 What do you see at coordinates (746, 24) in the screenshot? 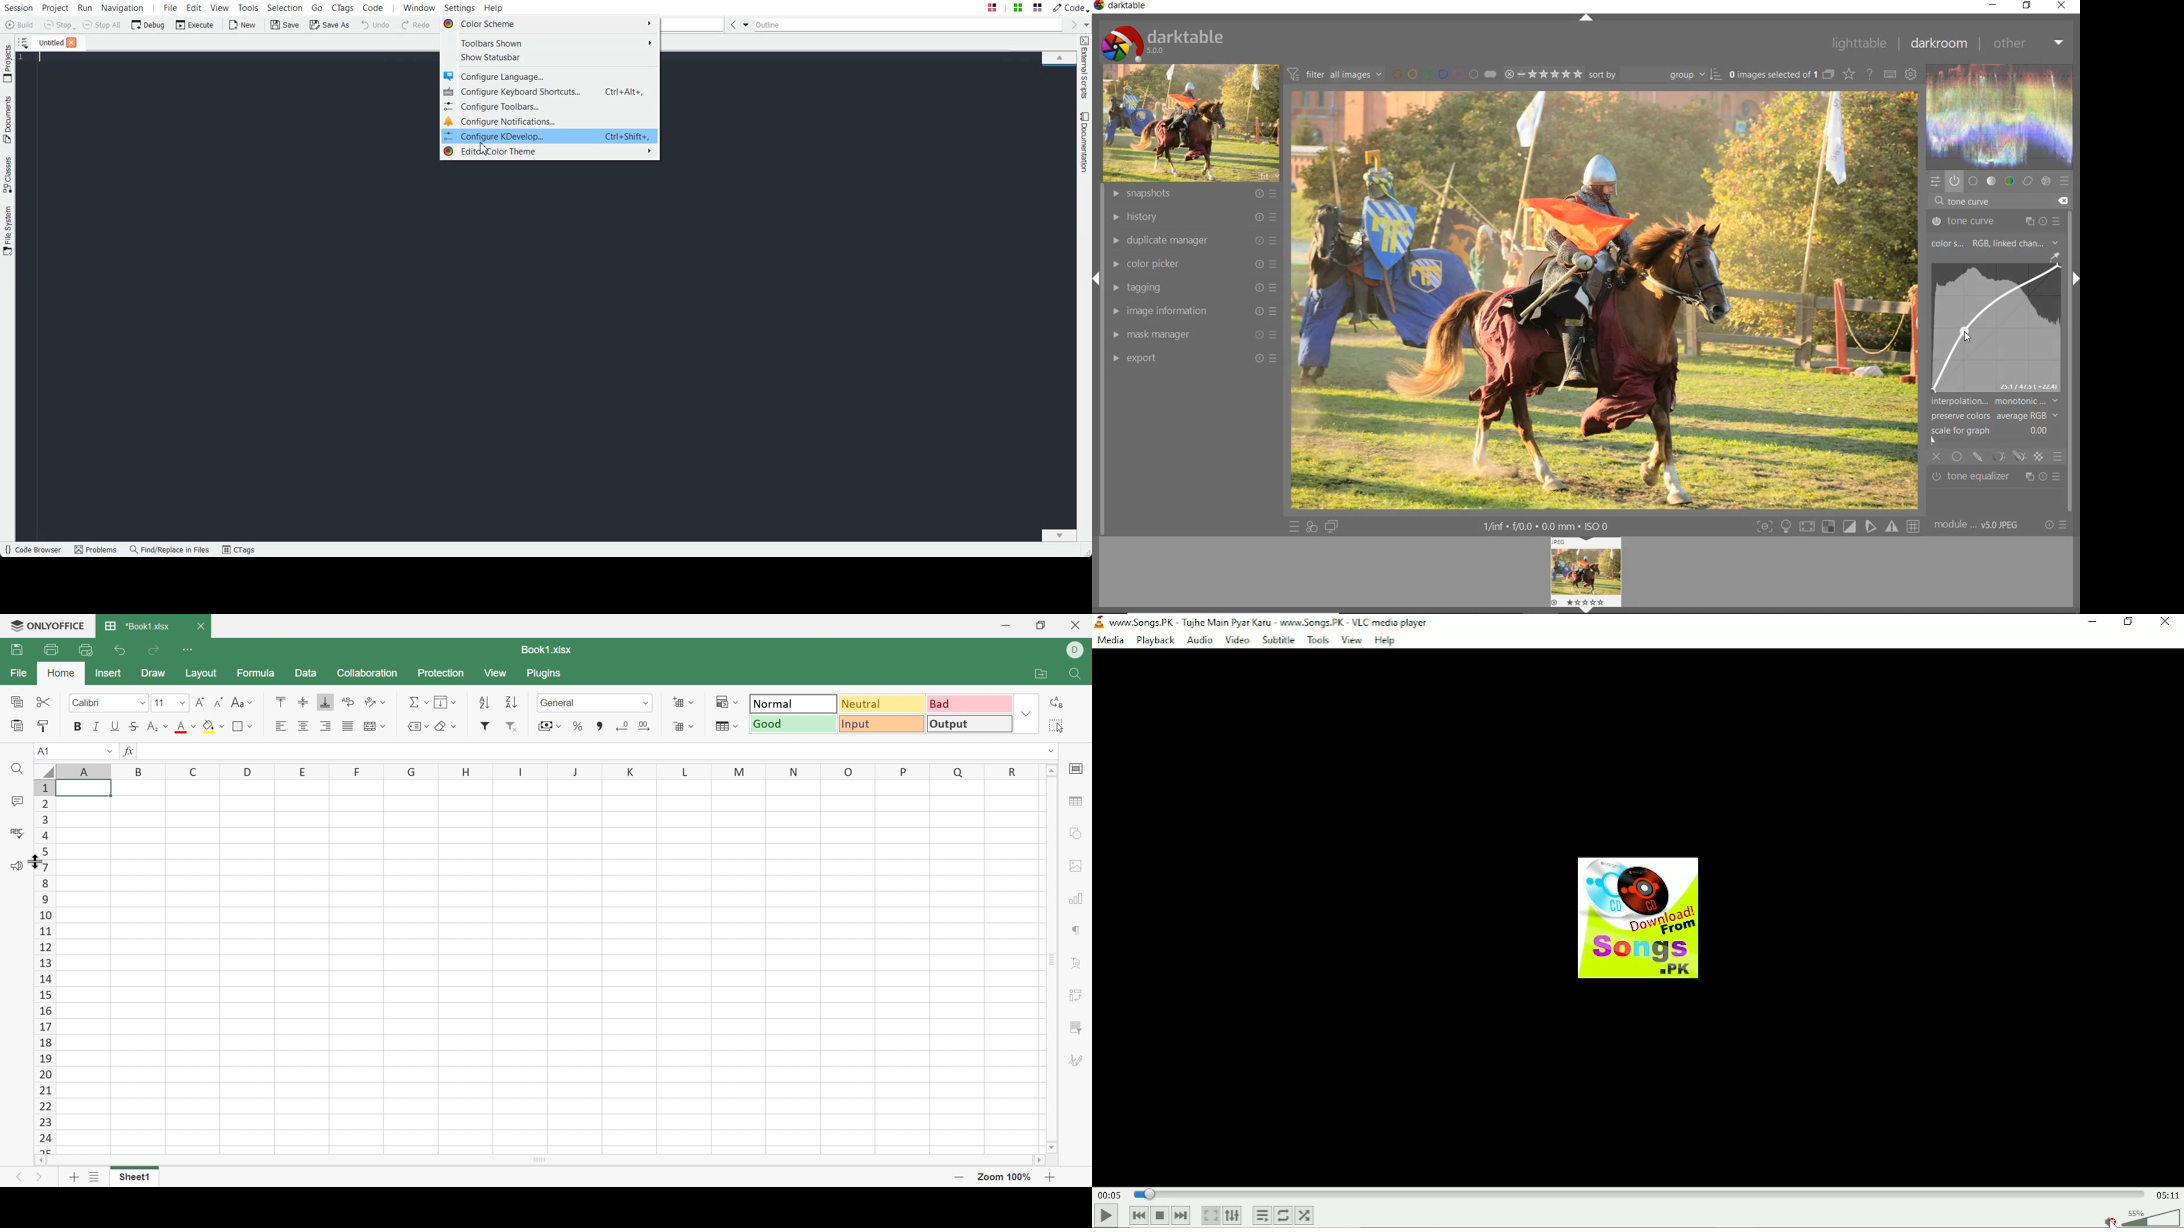
I see `Drop Down box` at bounding box center [746, 24].